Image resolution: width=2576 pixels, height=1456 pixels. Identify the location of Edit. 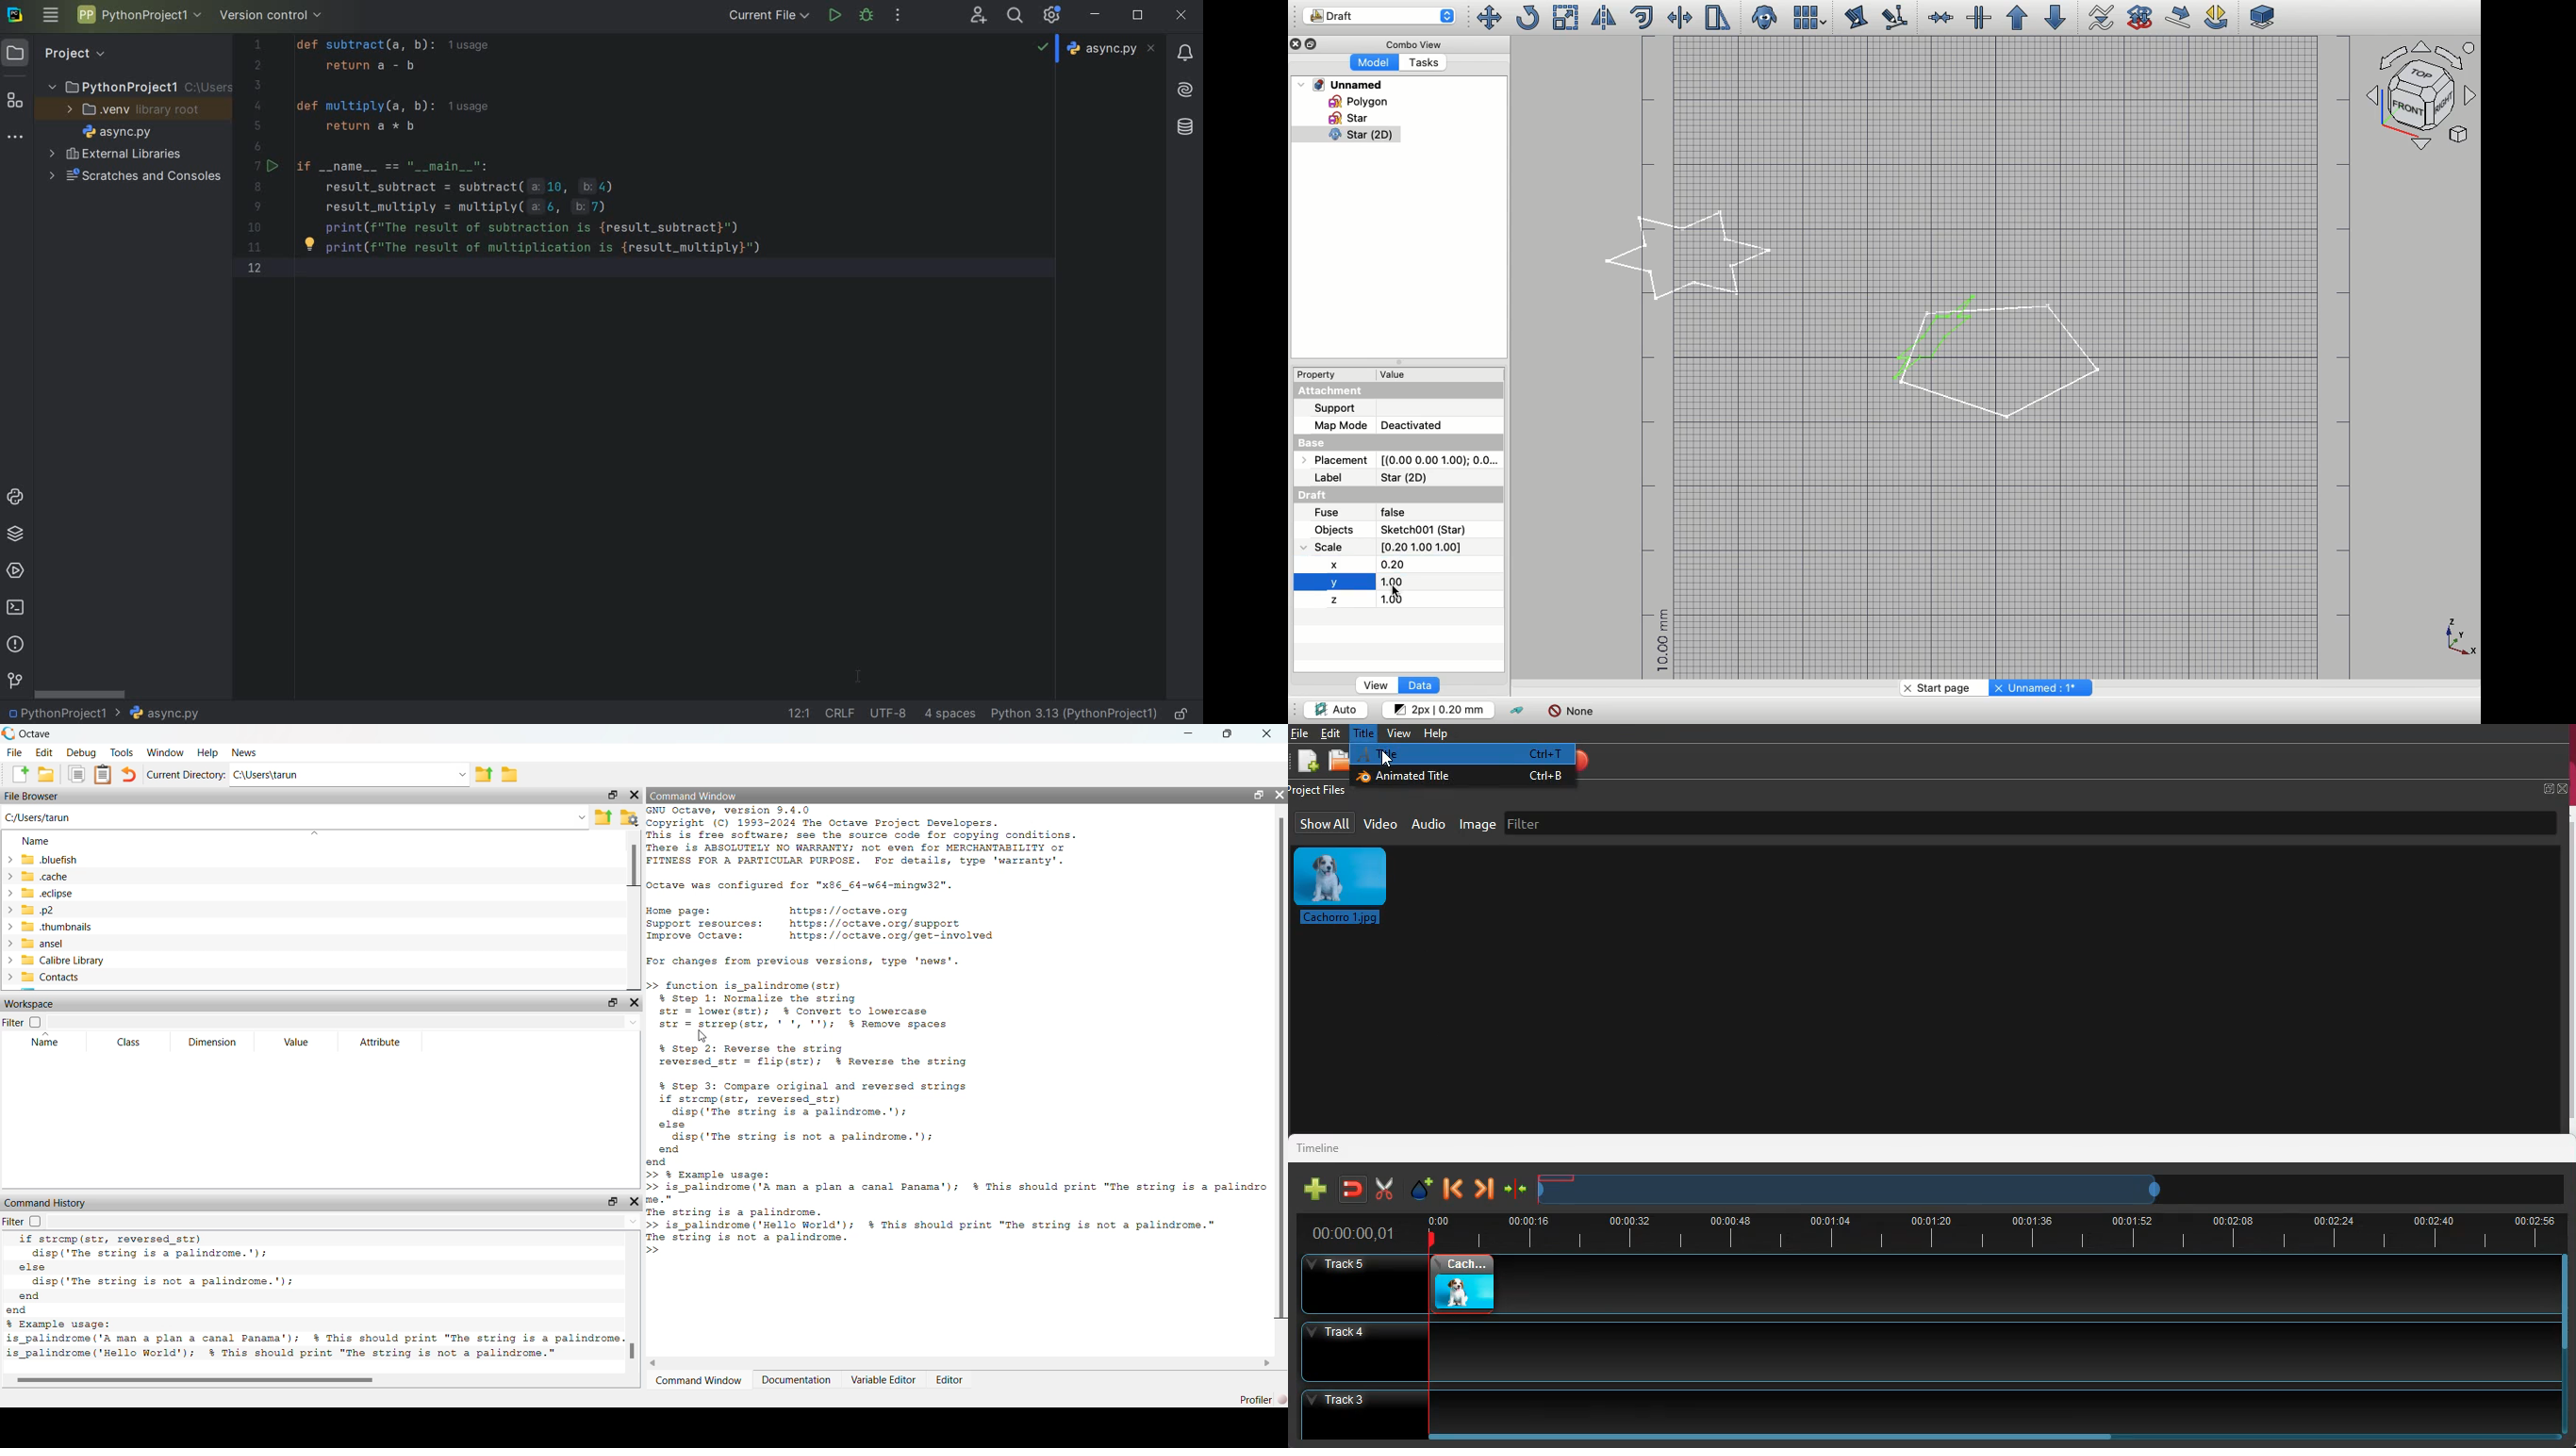
(1856, 17).